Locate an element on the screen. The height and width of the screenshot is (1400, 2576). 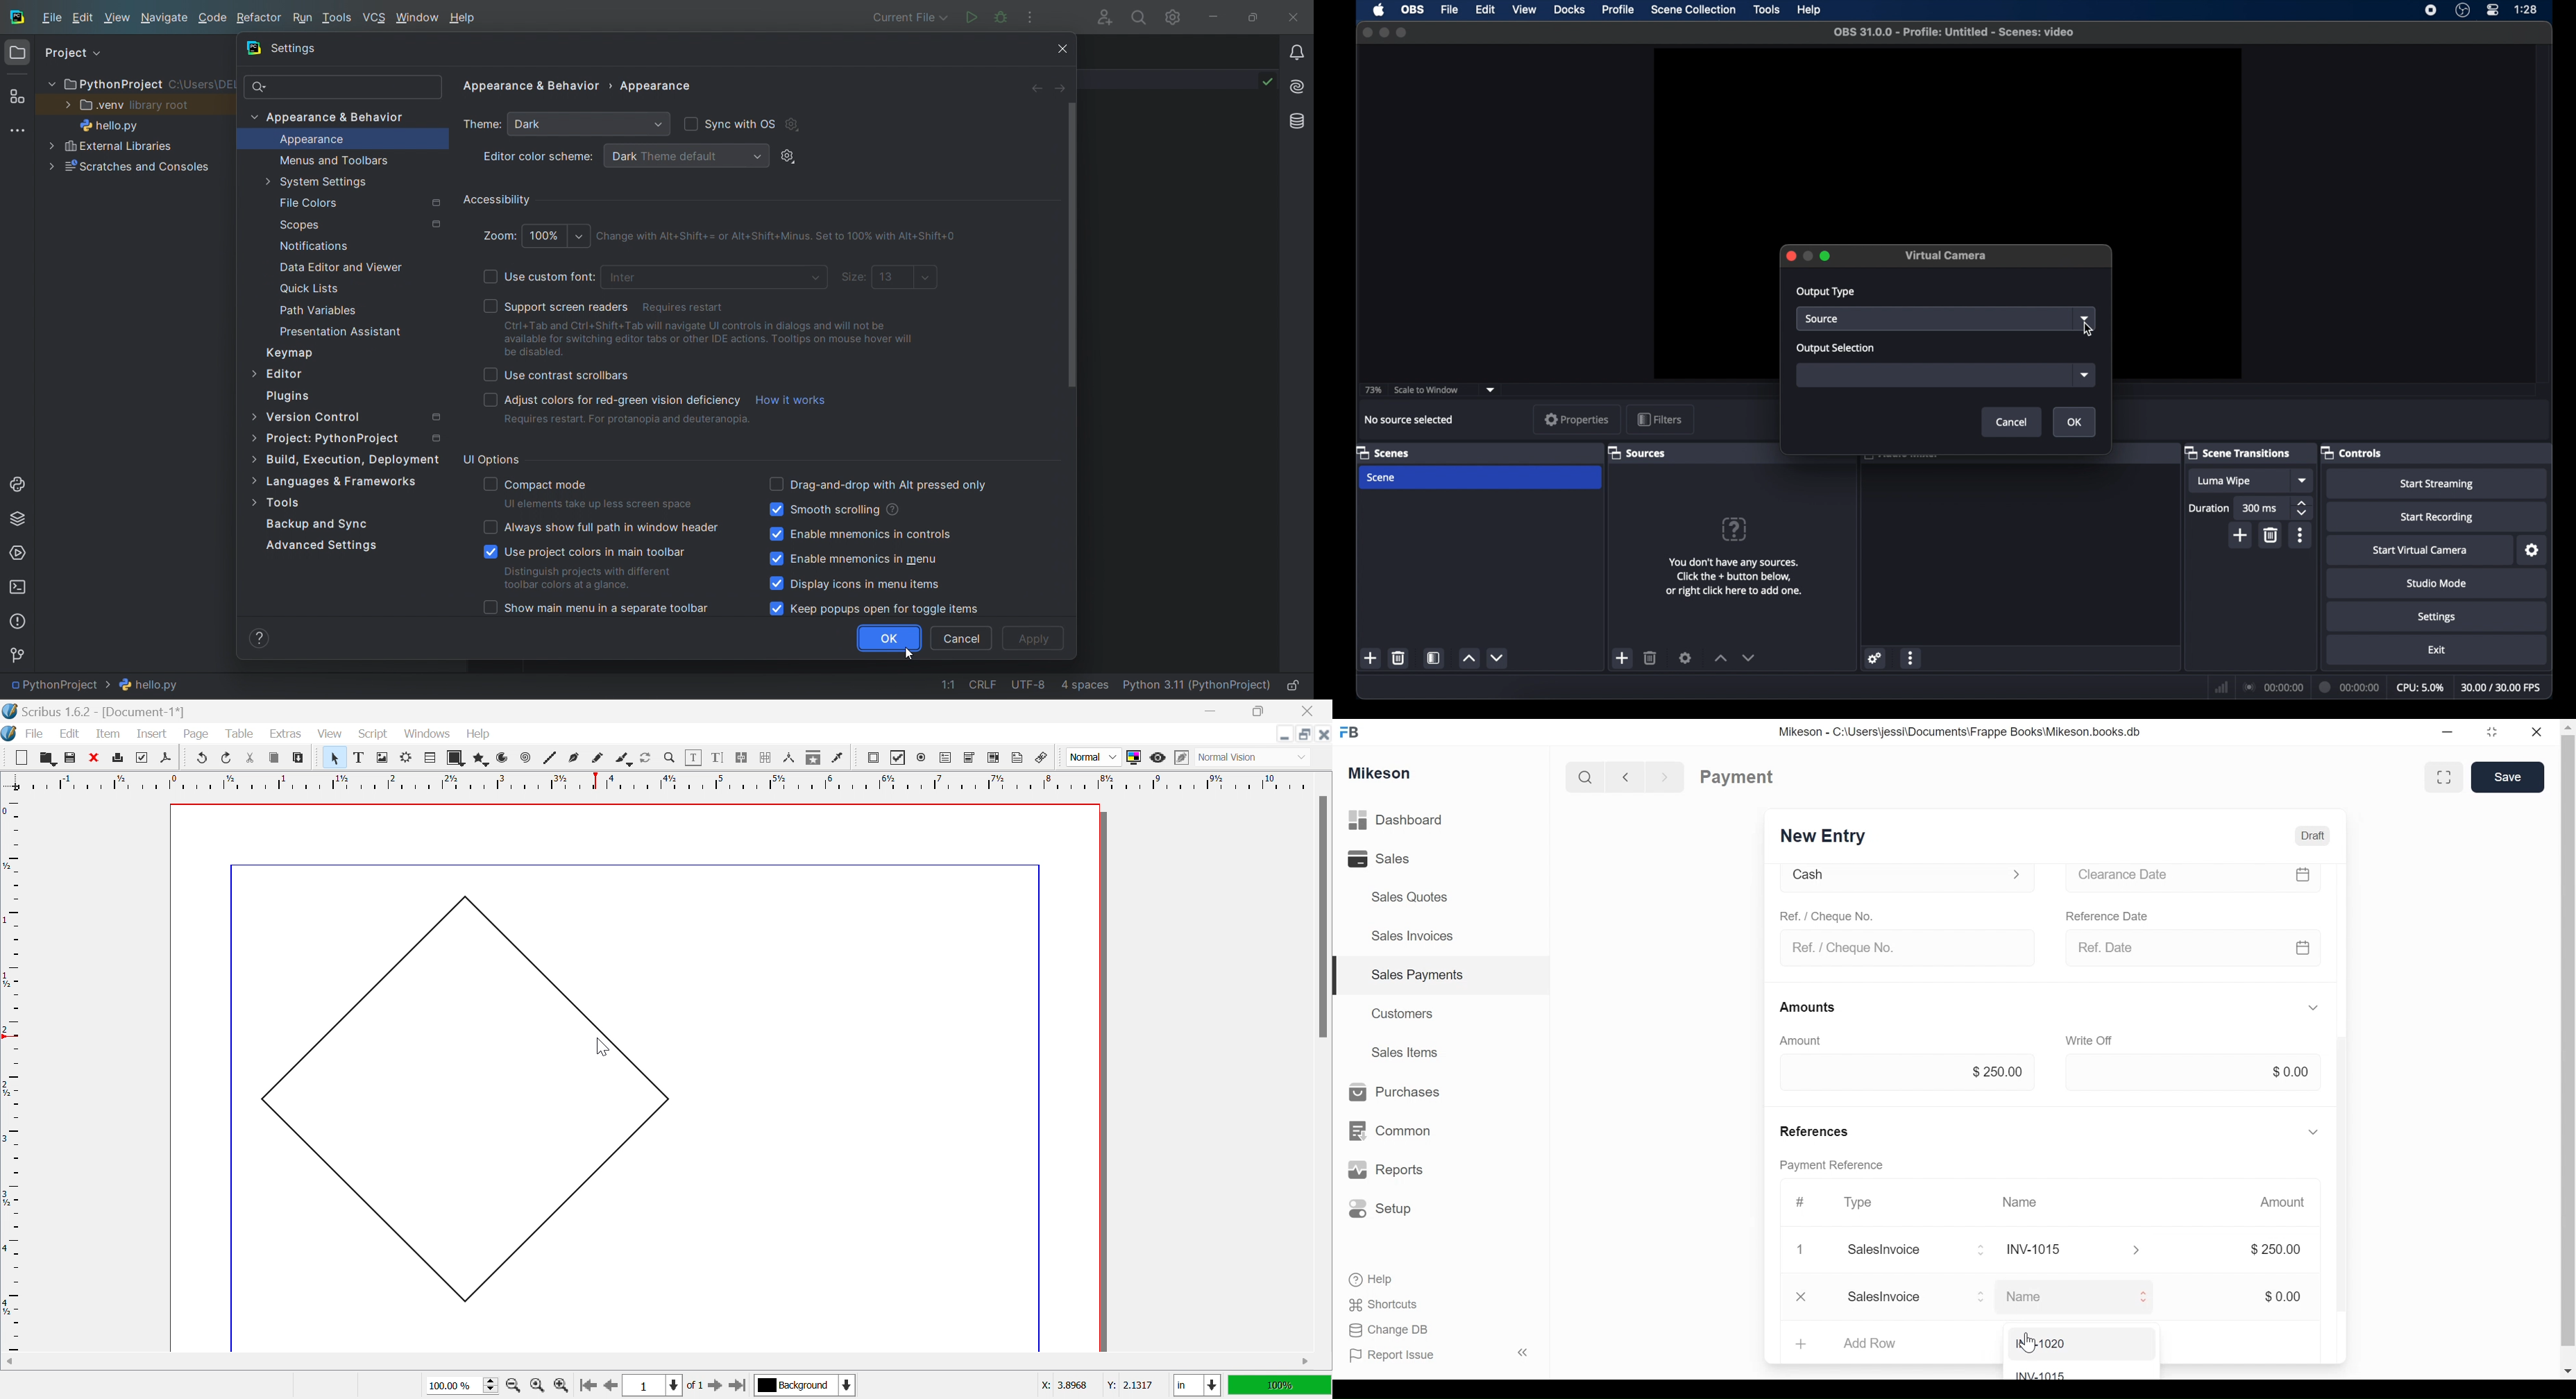
Print is located at coordinates (119, 758).